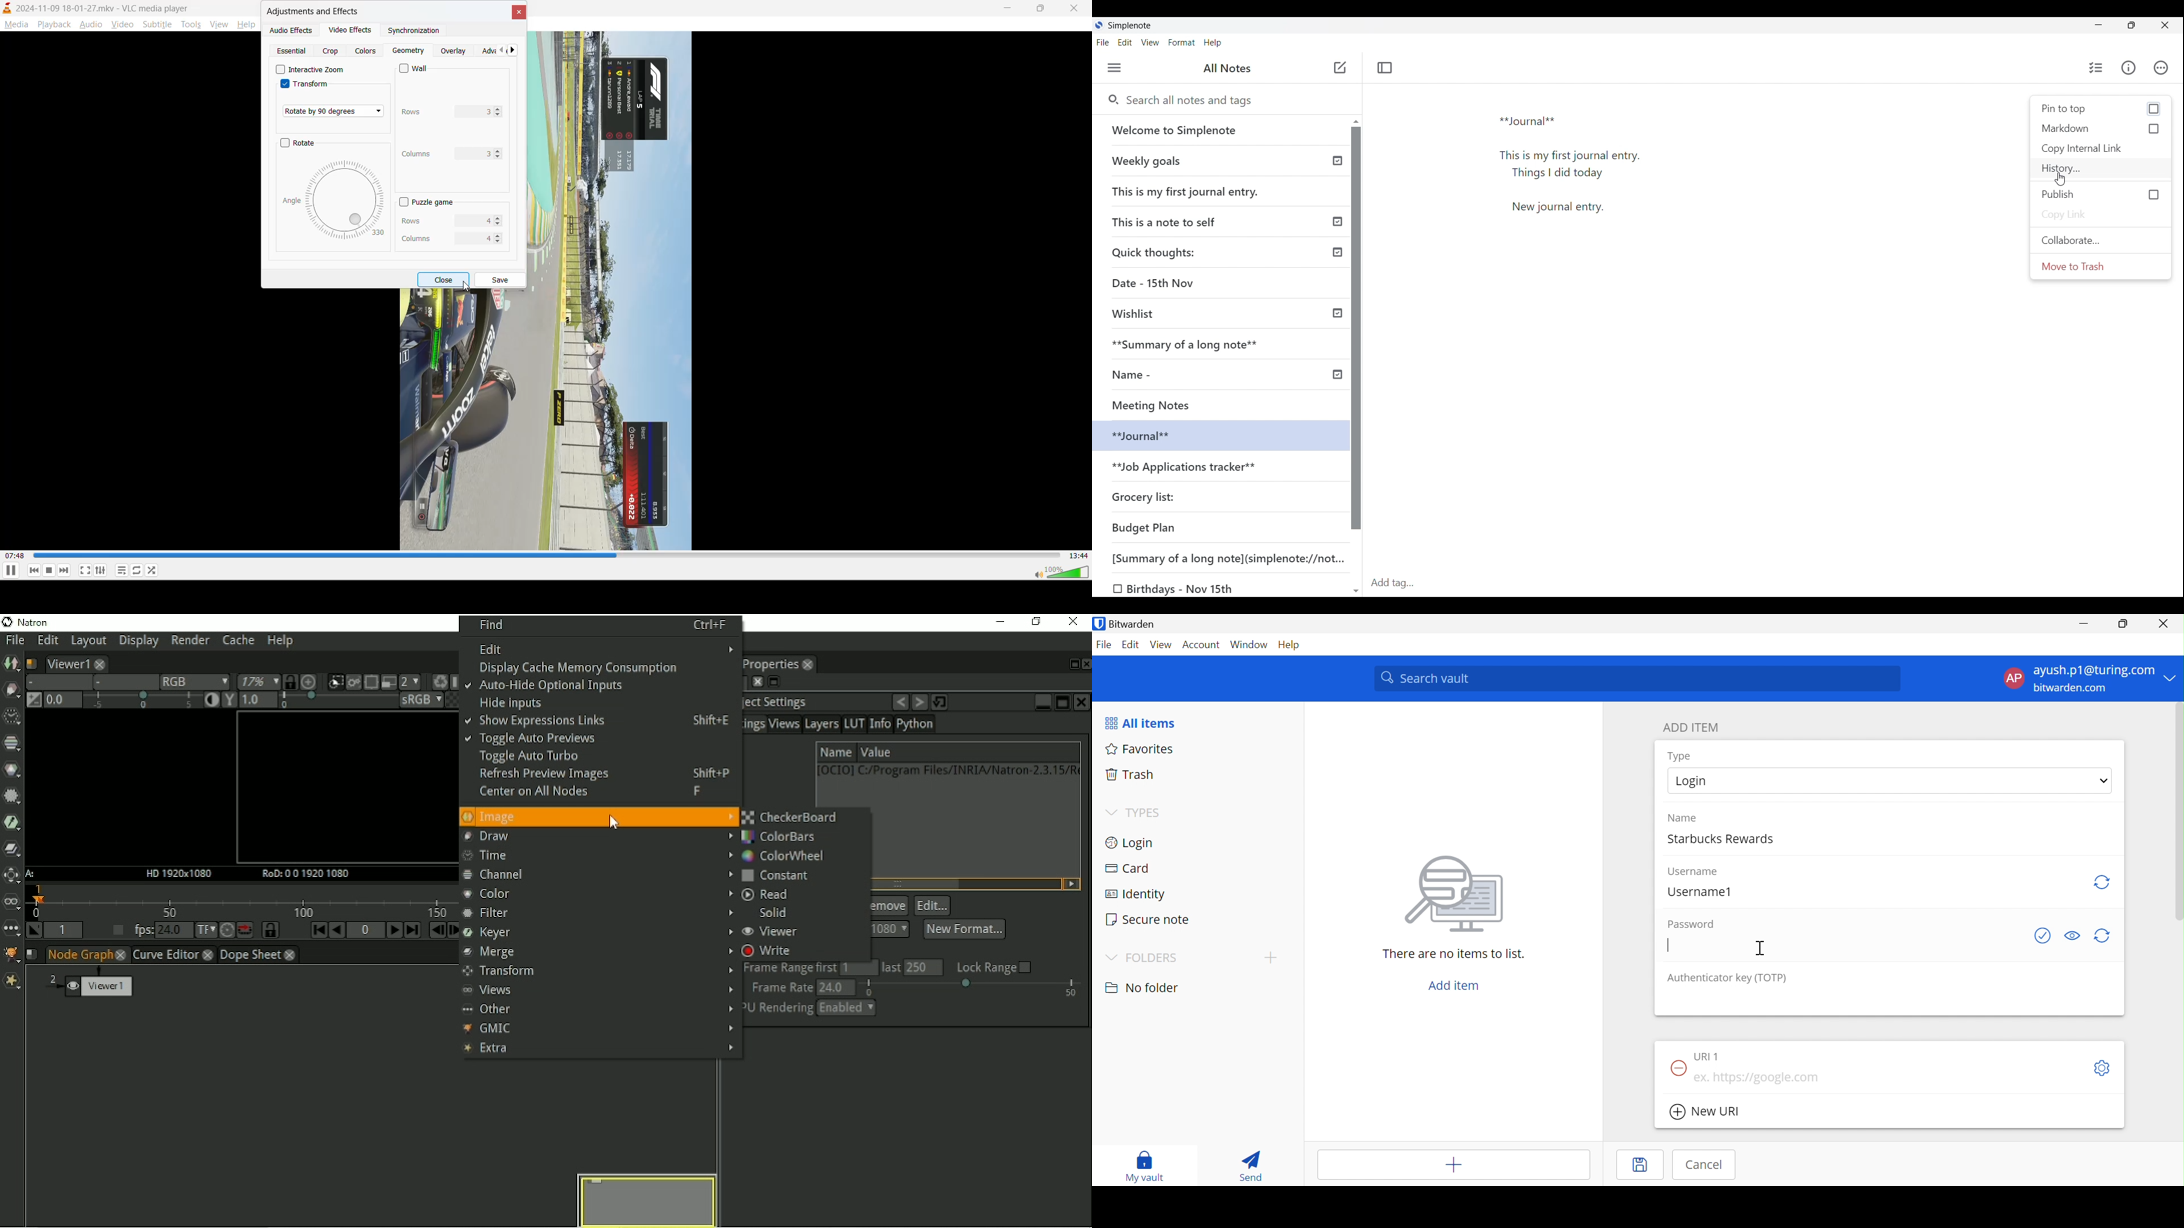 Image resolution: width=2184 pixels, height=1232 pixels. What do you see at coordinates (2101, 239) in the screenshot?
I see `Collaborate` at bounding box center [2101, 239].